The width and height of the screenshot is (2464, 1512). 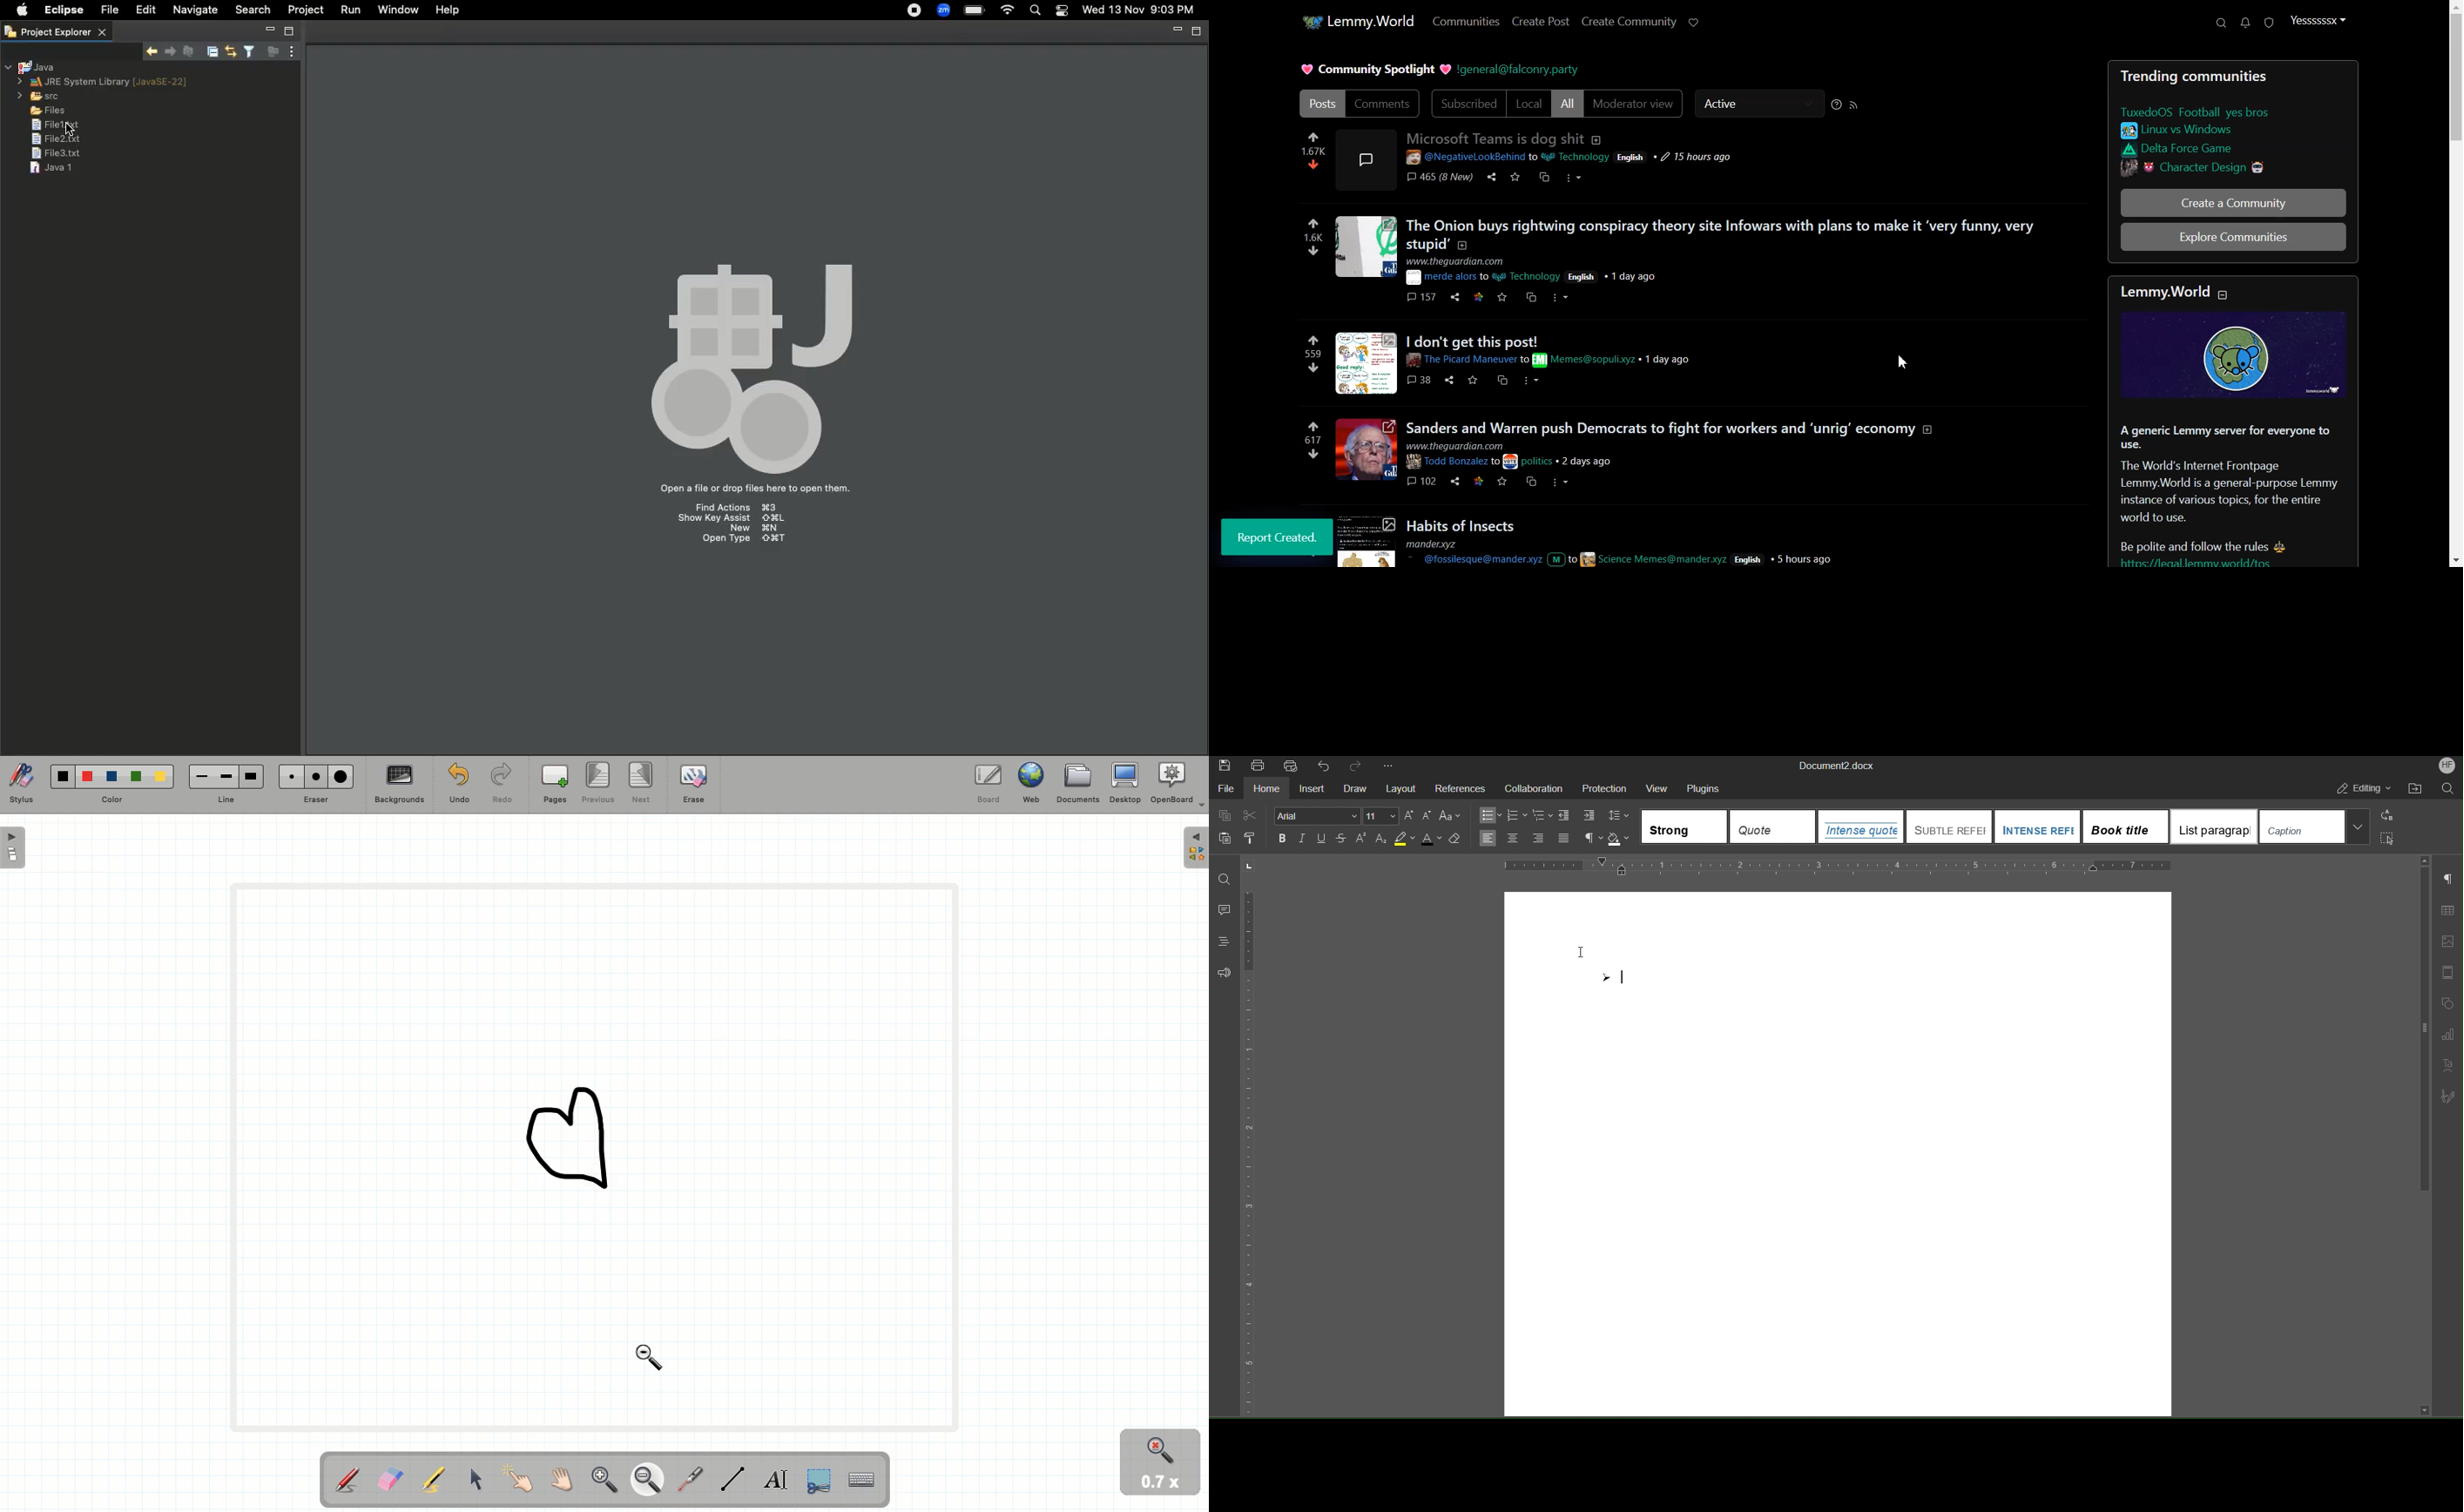 What do you see at coordinates (1493, 178) in the screenshot?
I see `share` at bounding box center [1493, 178].